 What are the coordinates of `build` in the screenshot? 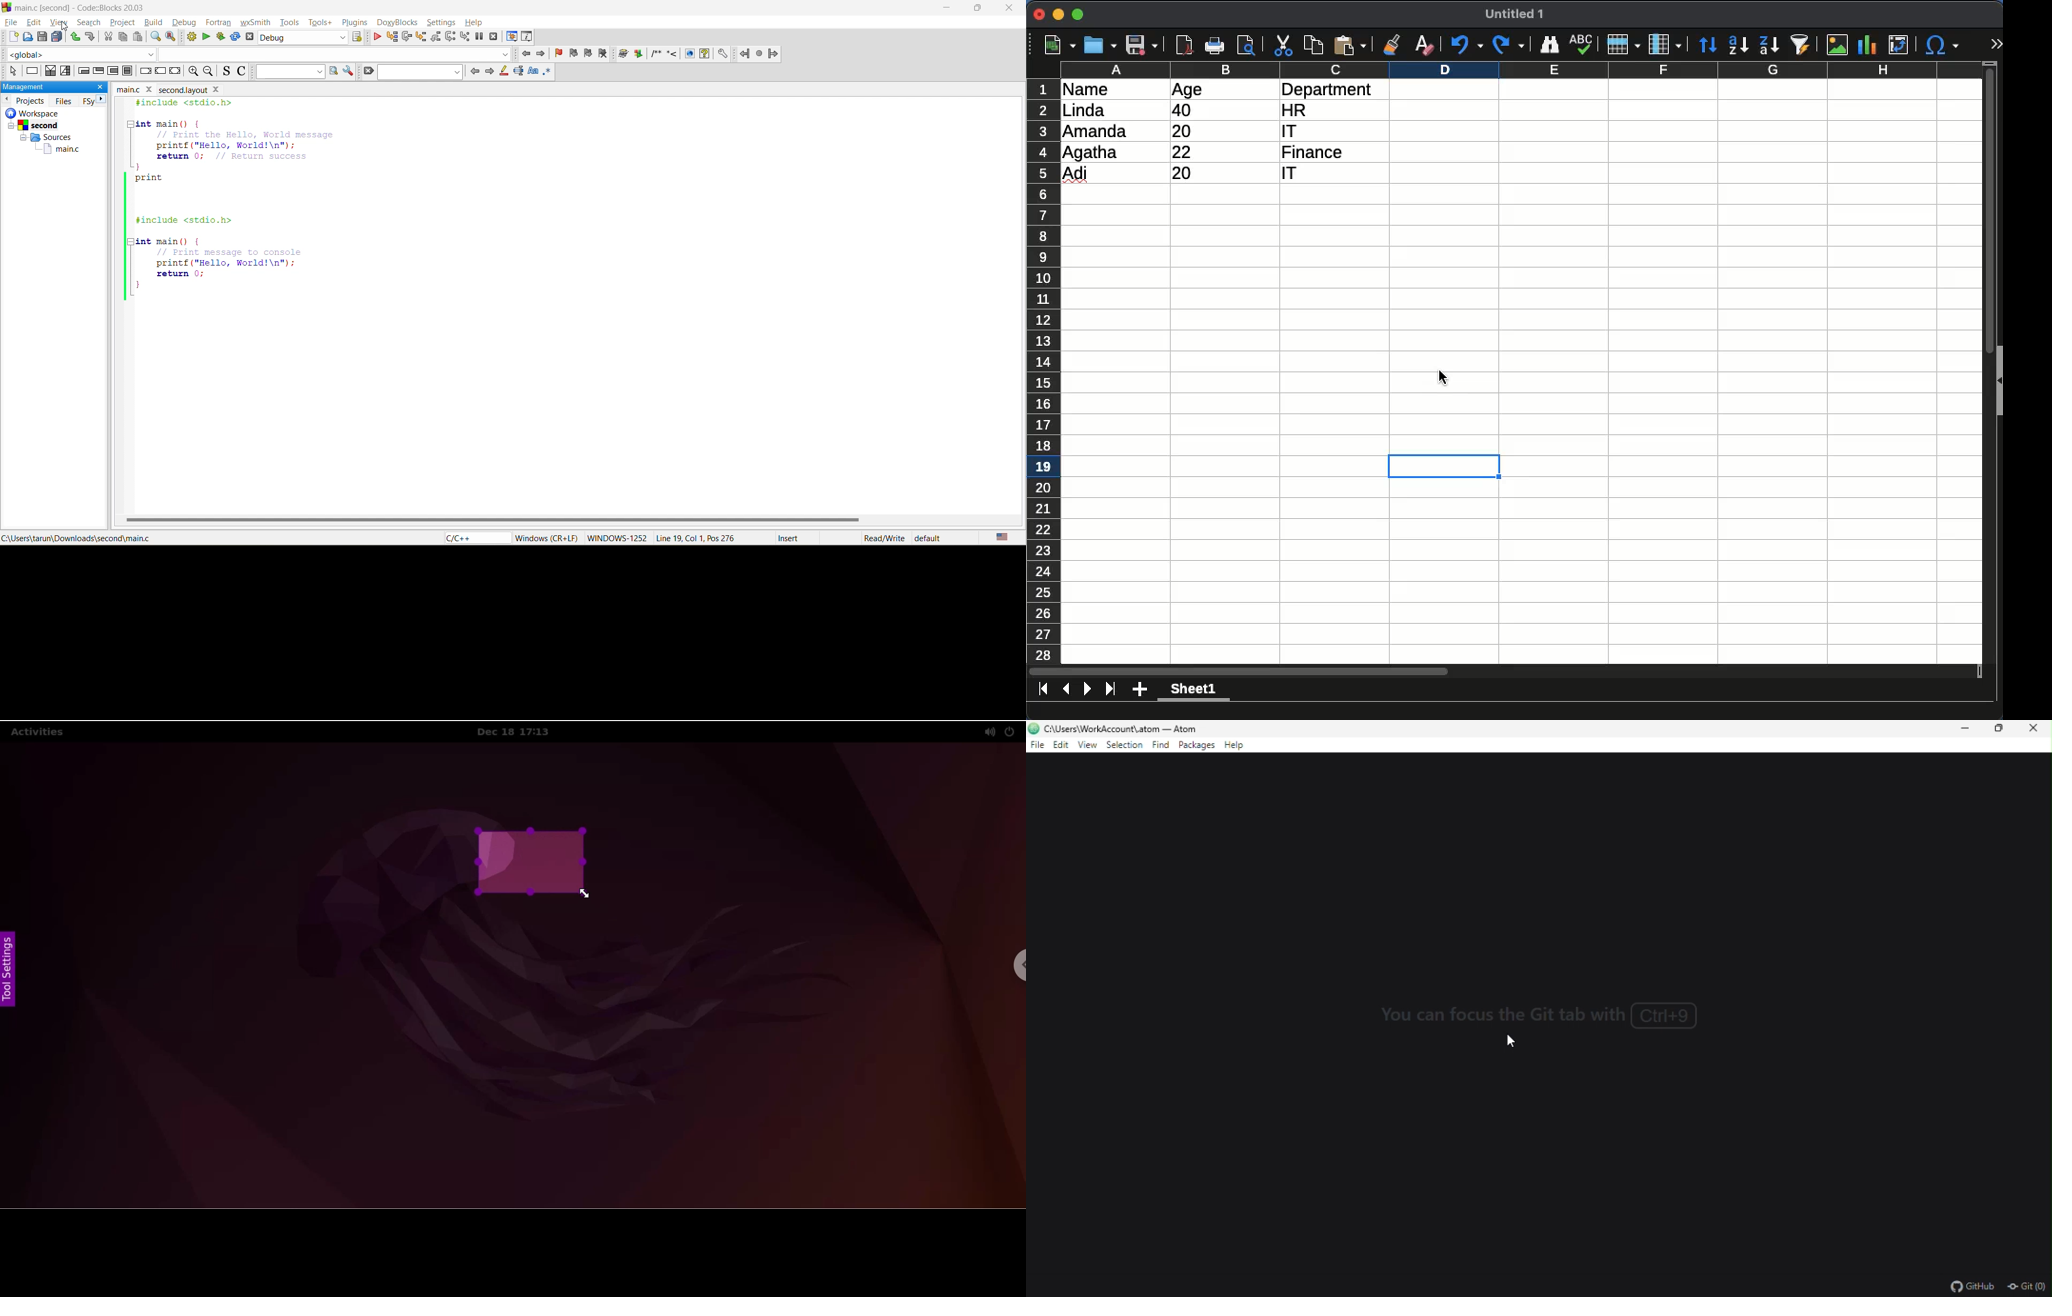 It's located at (191, 37).